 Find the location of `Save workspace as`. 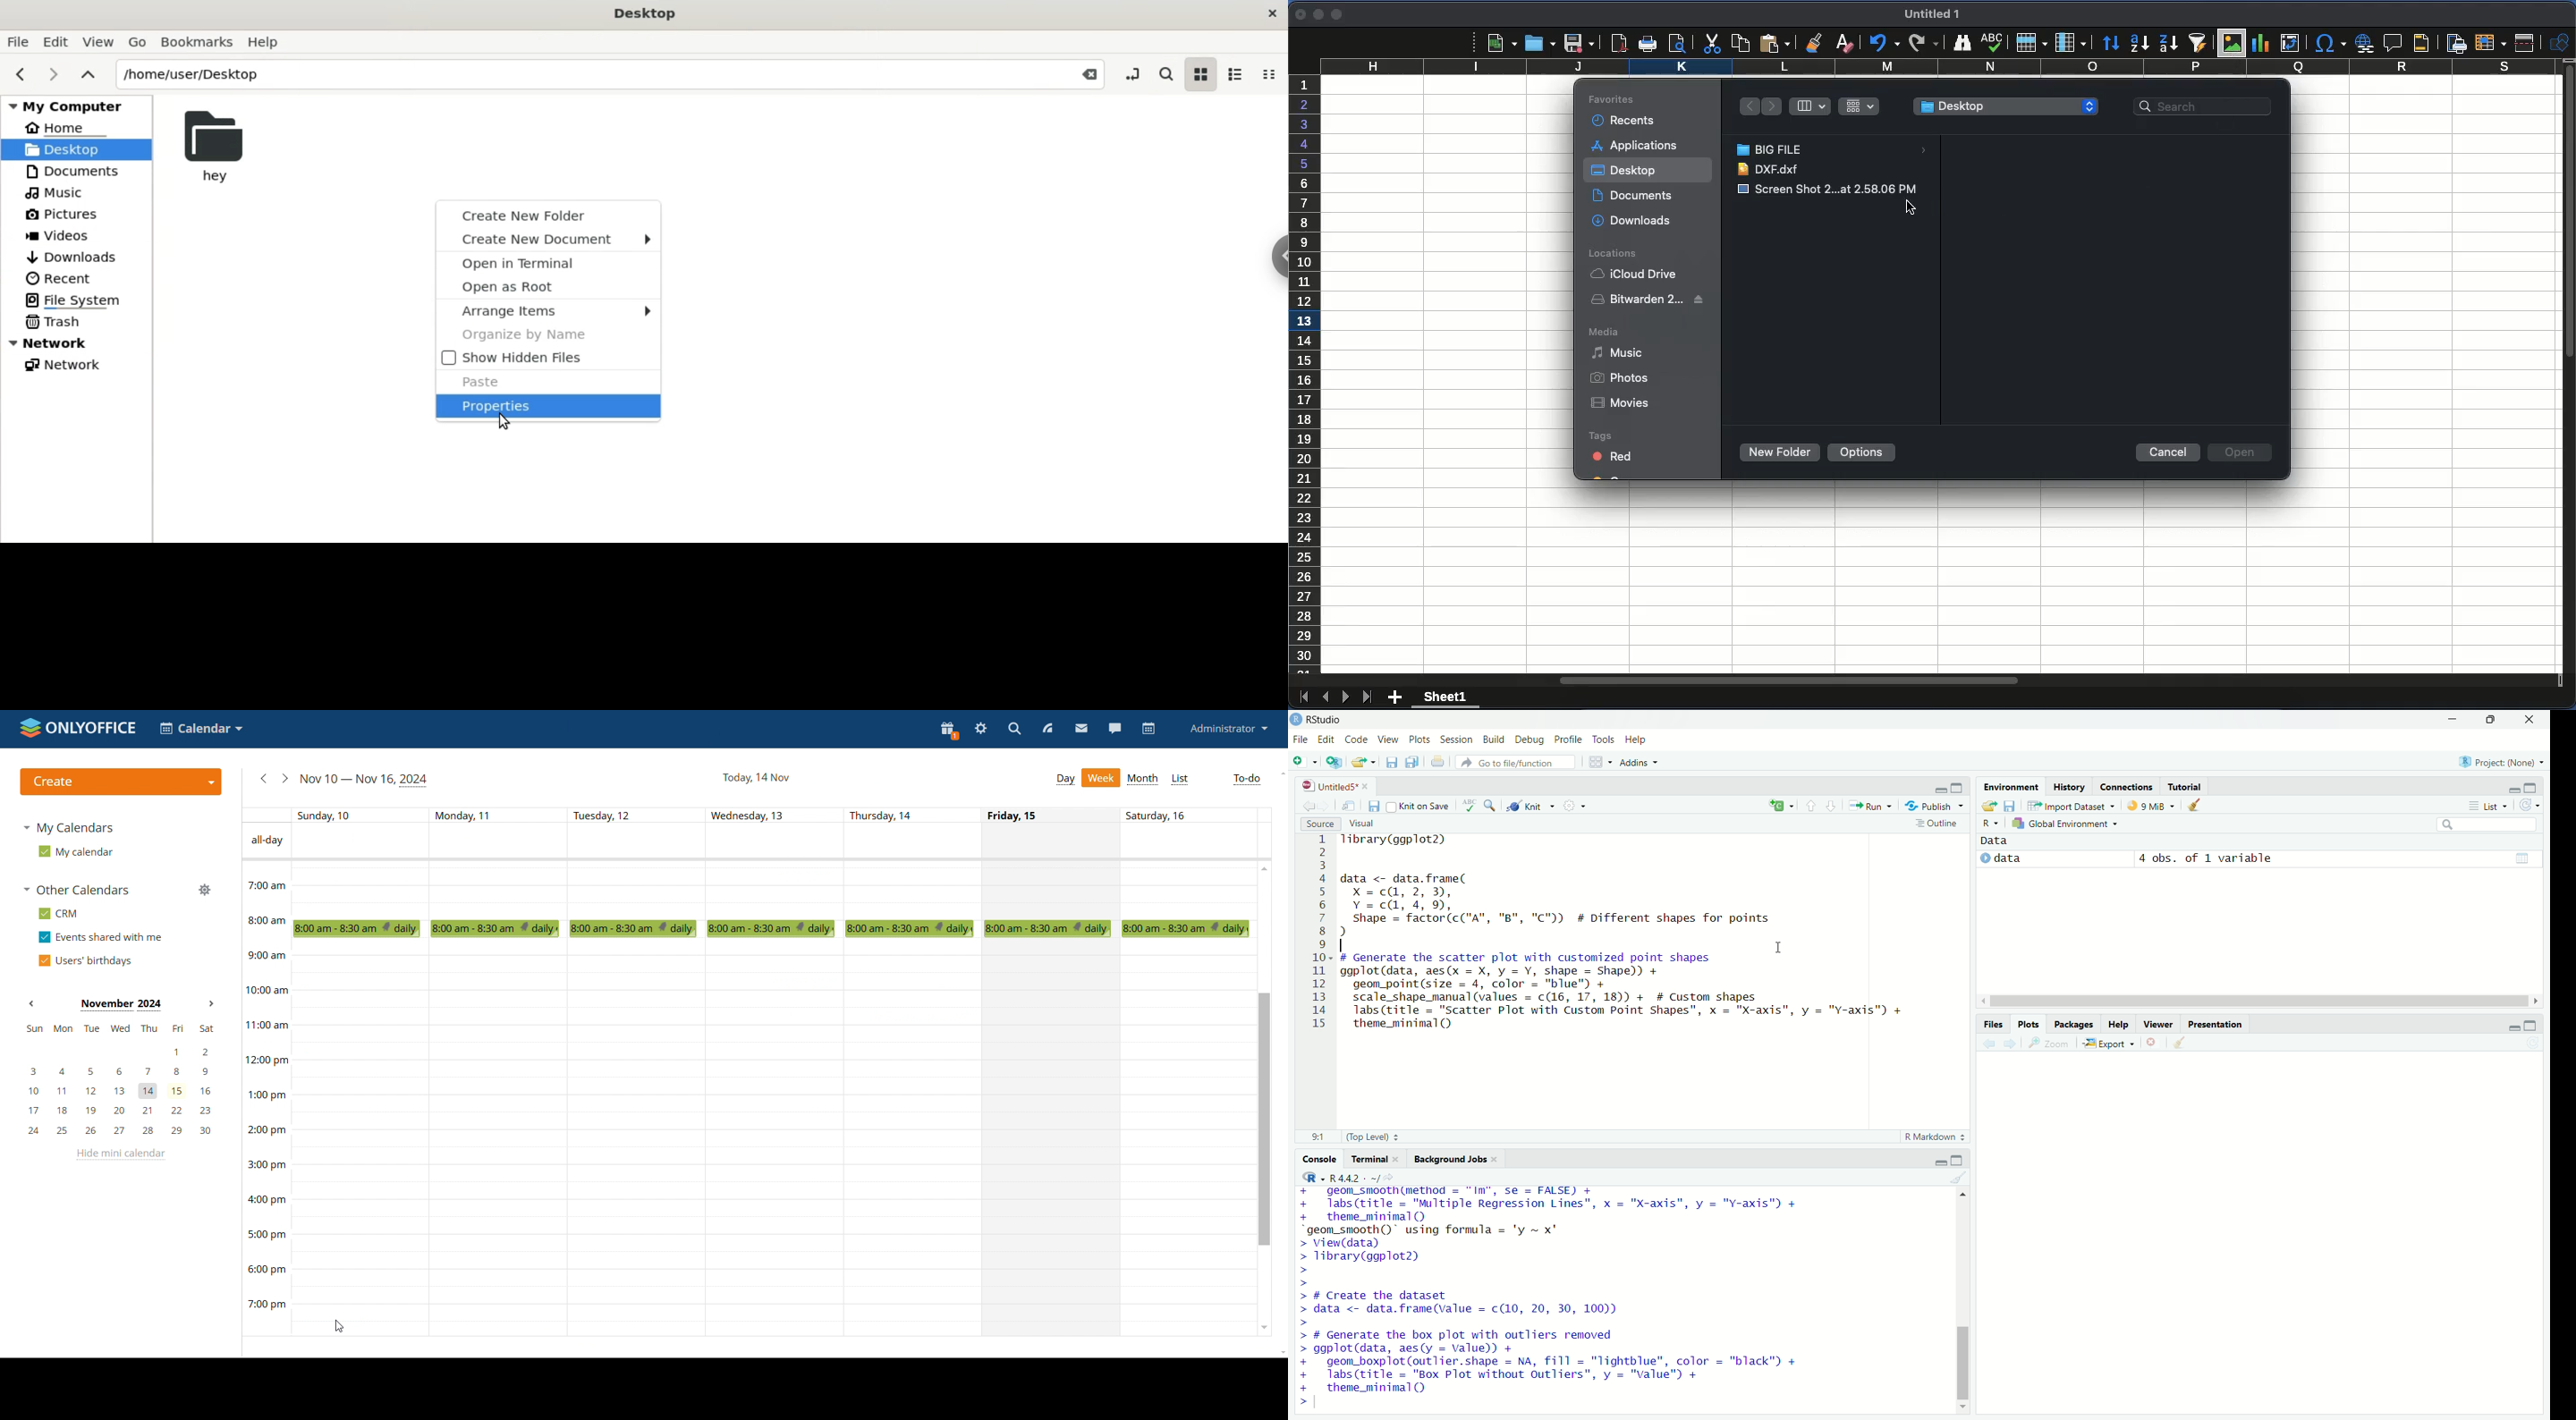

Save workspace as is located at coordinates (2009, 806).